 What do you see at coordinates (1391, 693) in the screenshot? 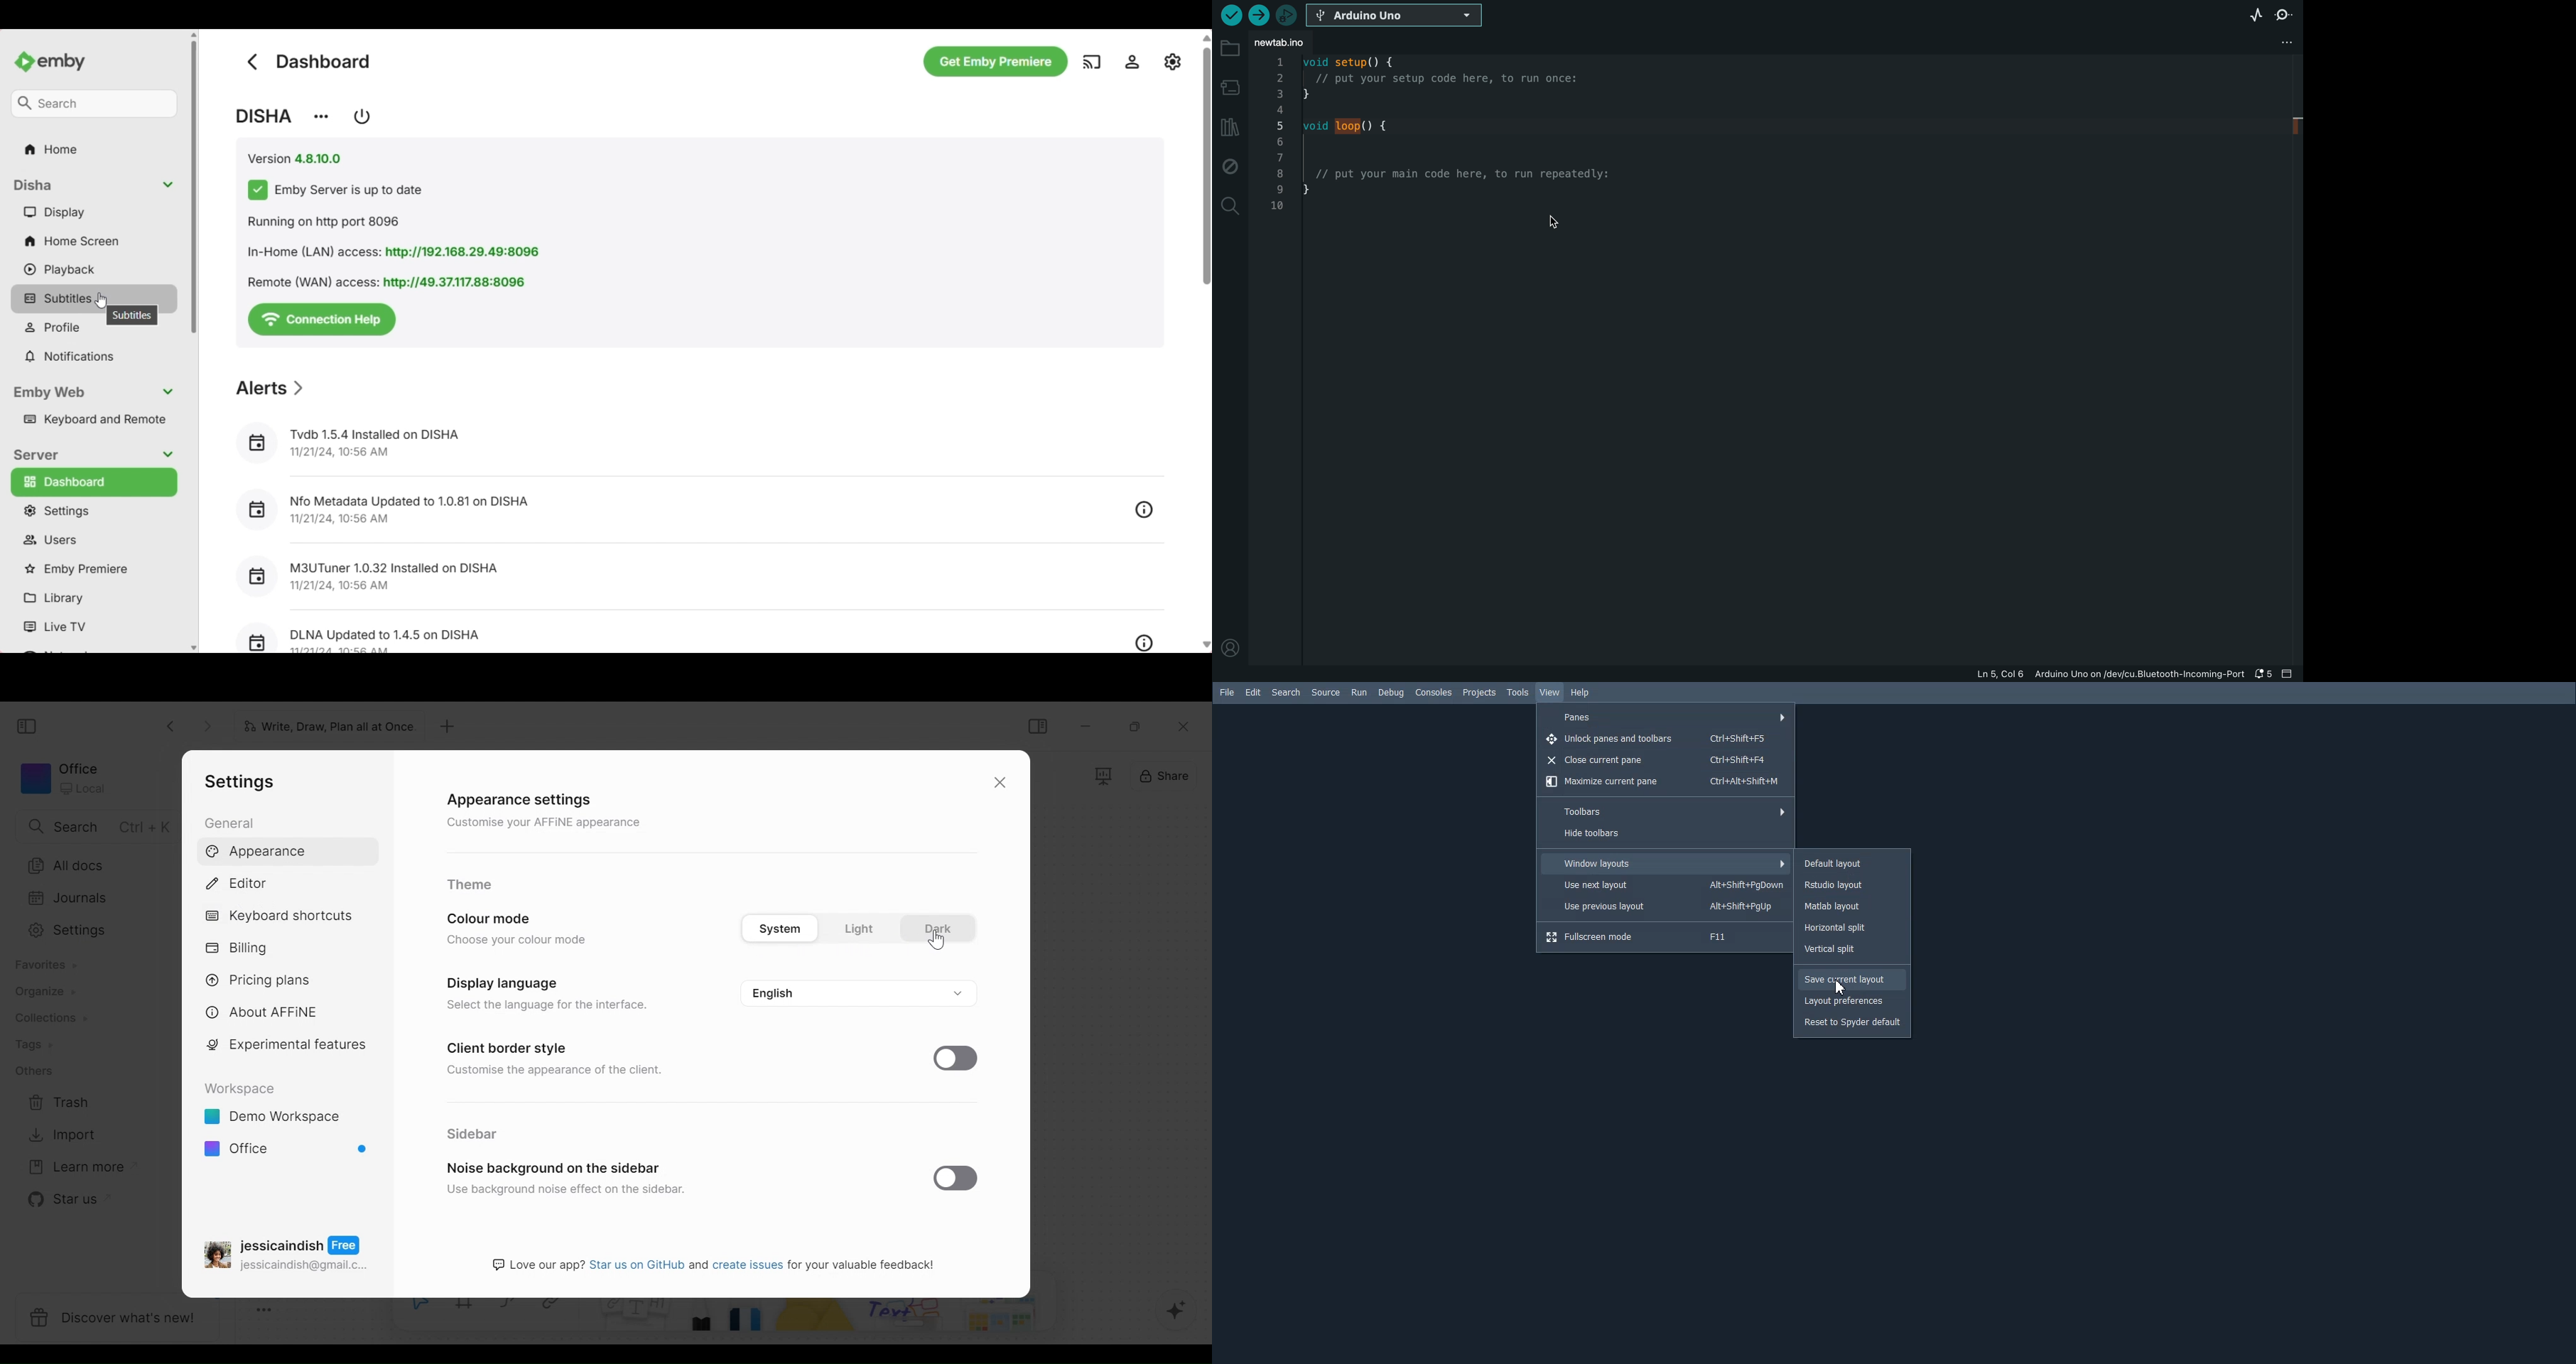
I see `Debug` at bounding box center [1391, 693].